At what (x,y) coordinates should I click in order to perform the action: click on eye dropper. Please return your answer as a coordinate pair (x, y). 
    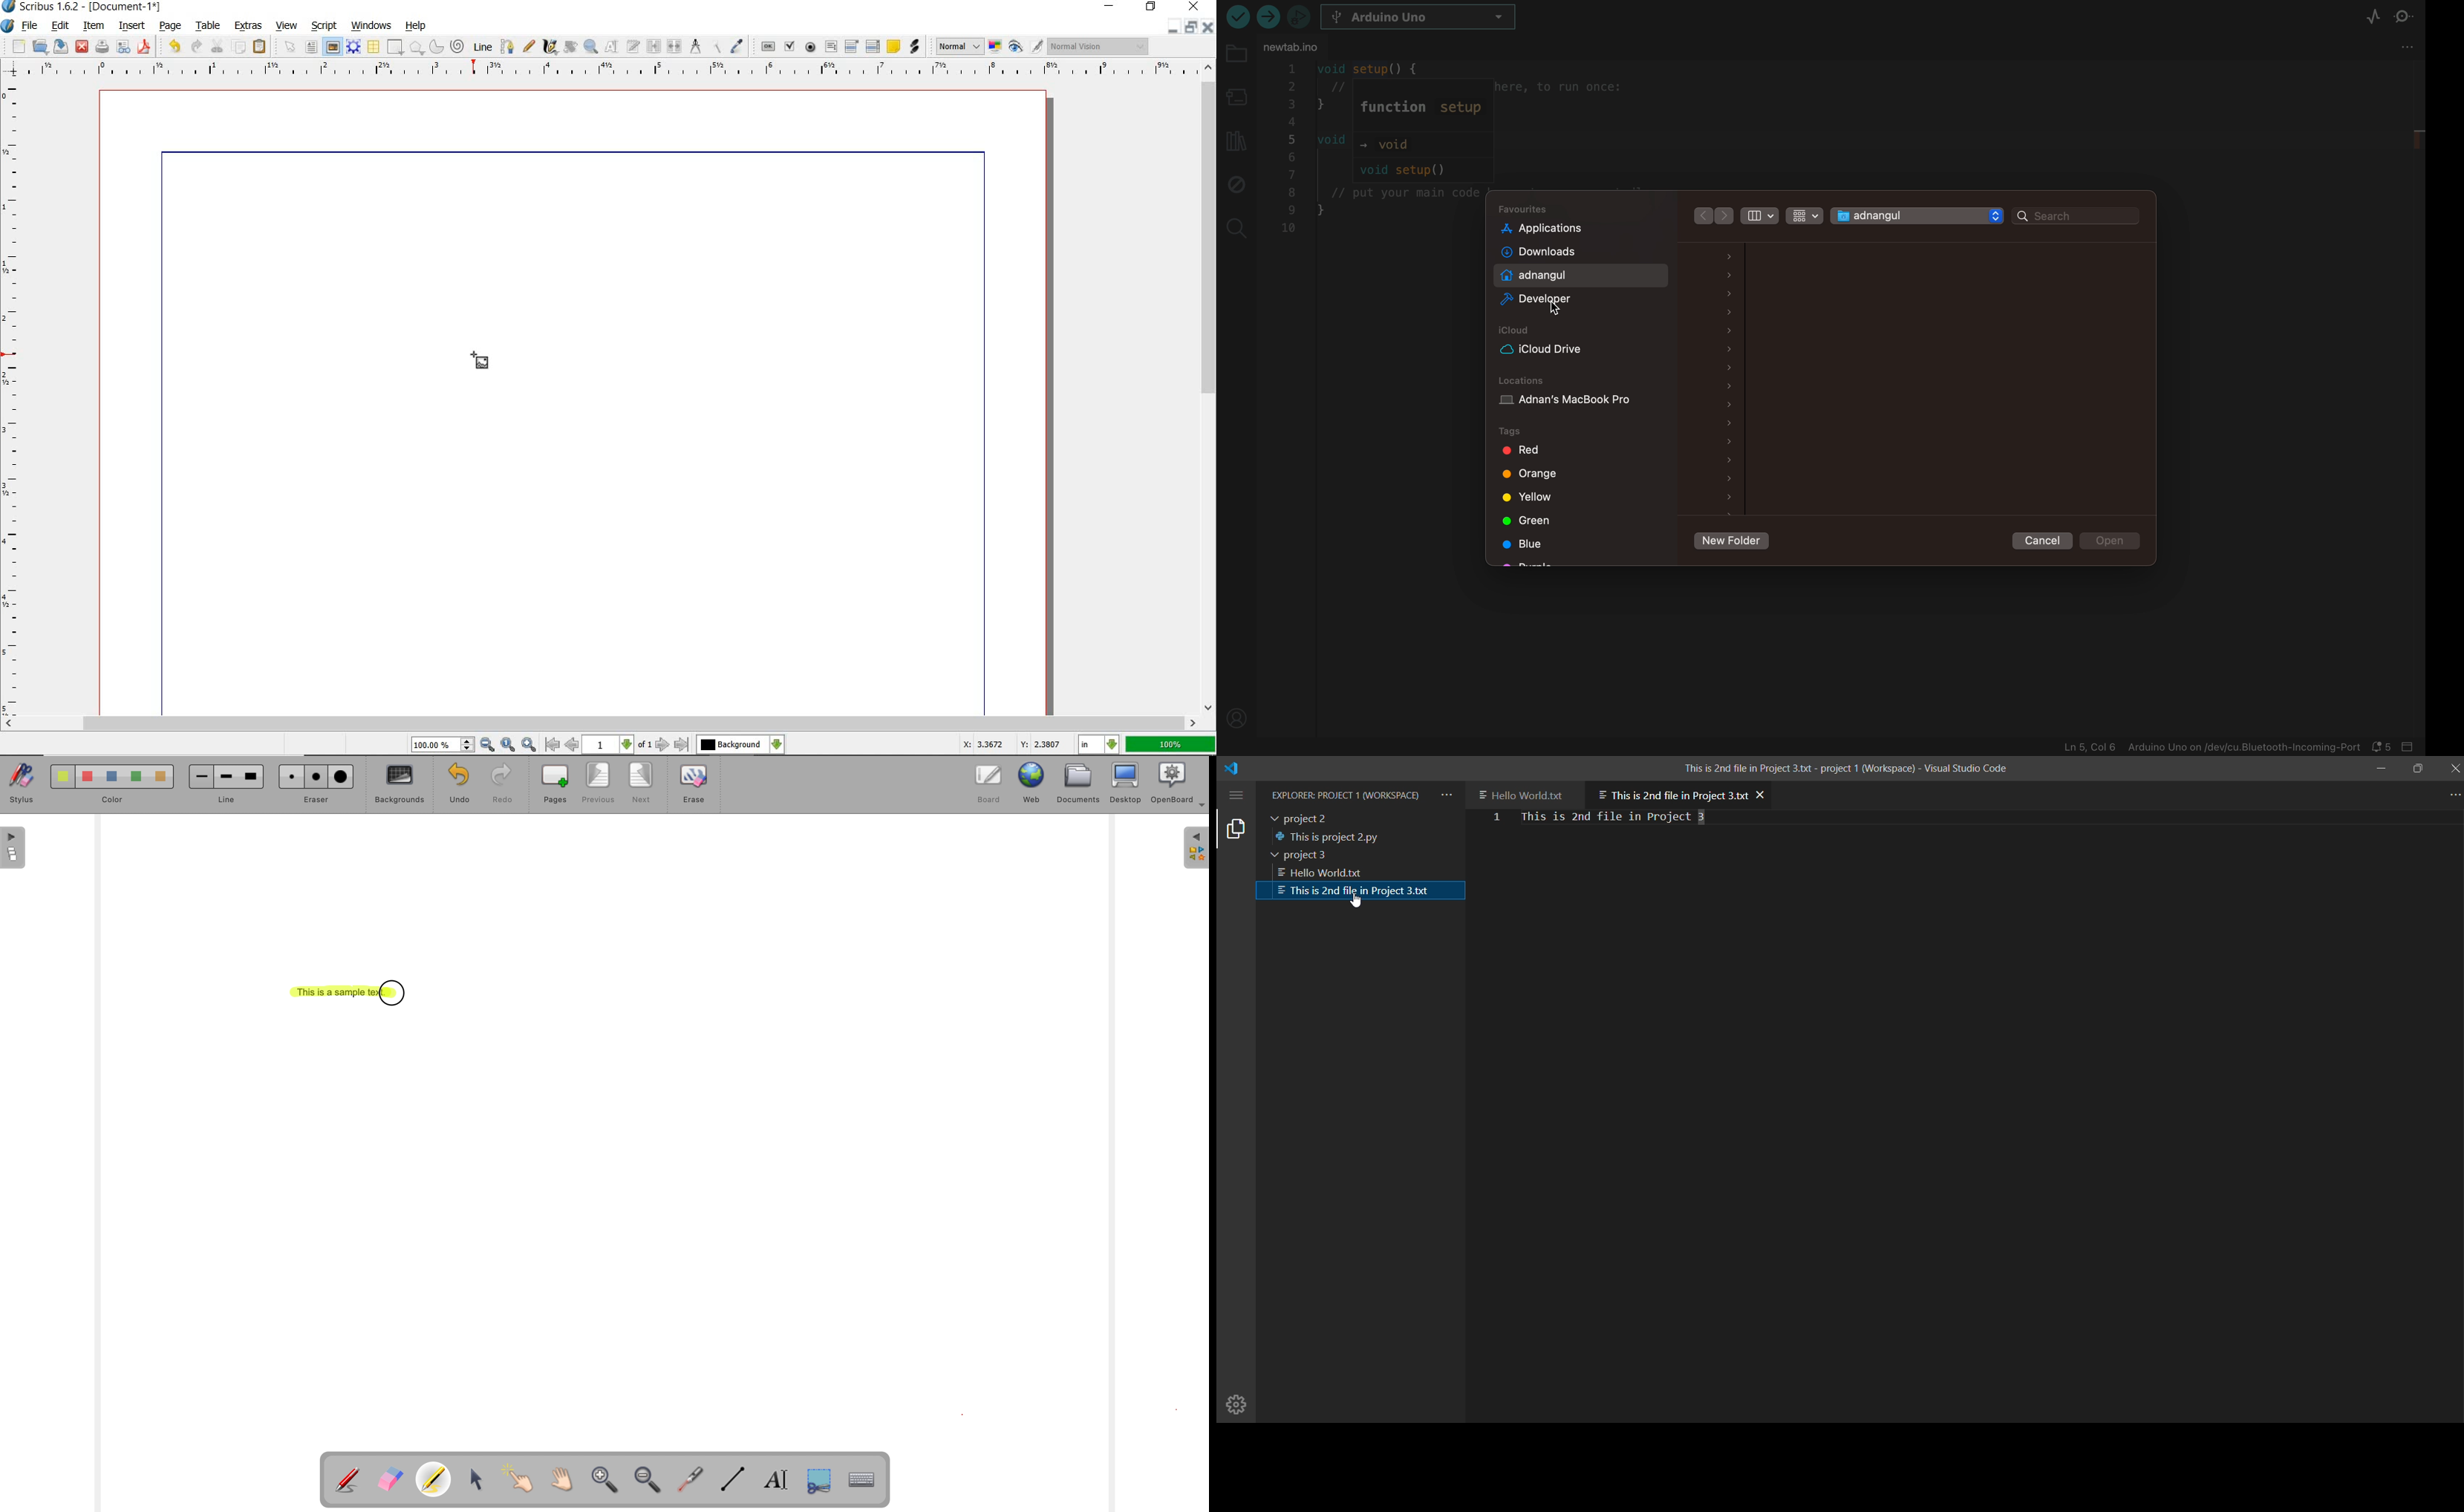
    Looking at the image, I should click on (739, 46).